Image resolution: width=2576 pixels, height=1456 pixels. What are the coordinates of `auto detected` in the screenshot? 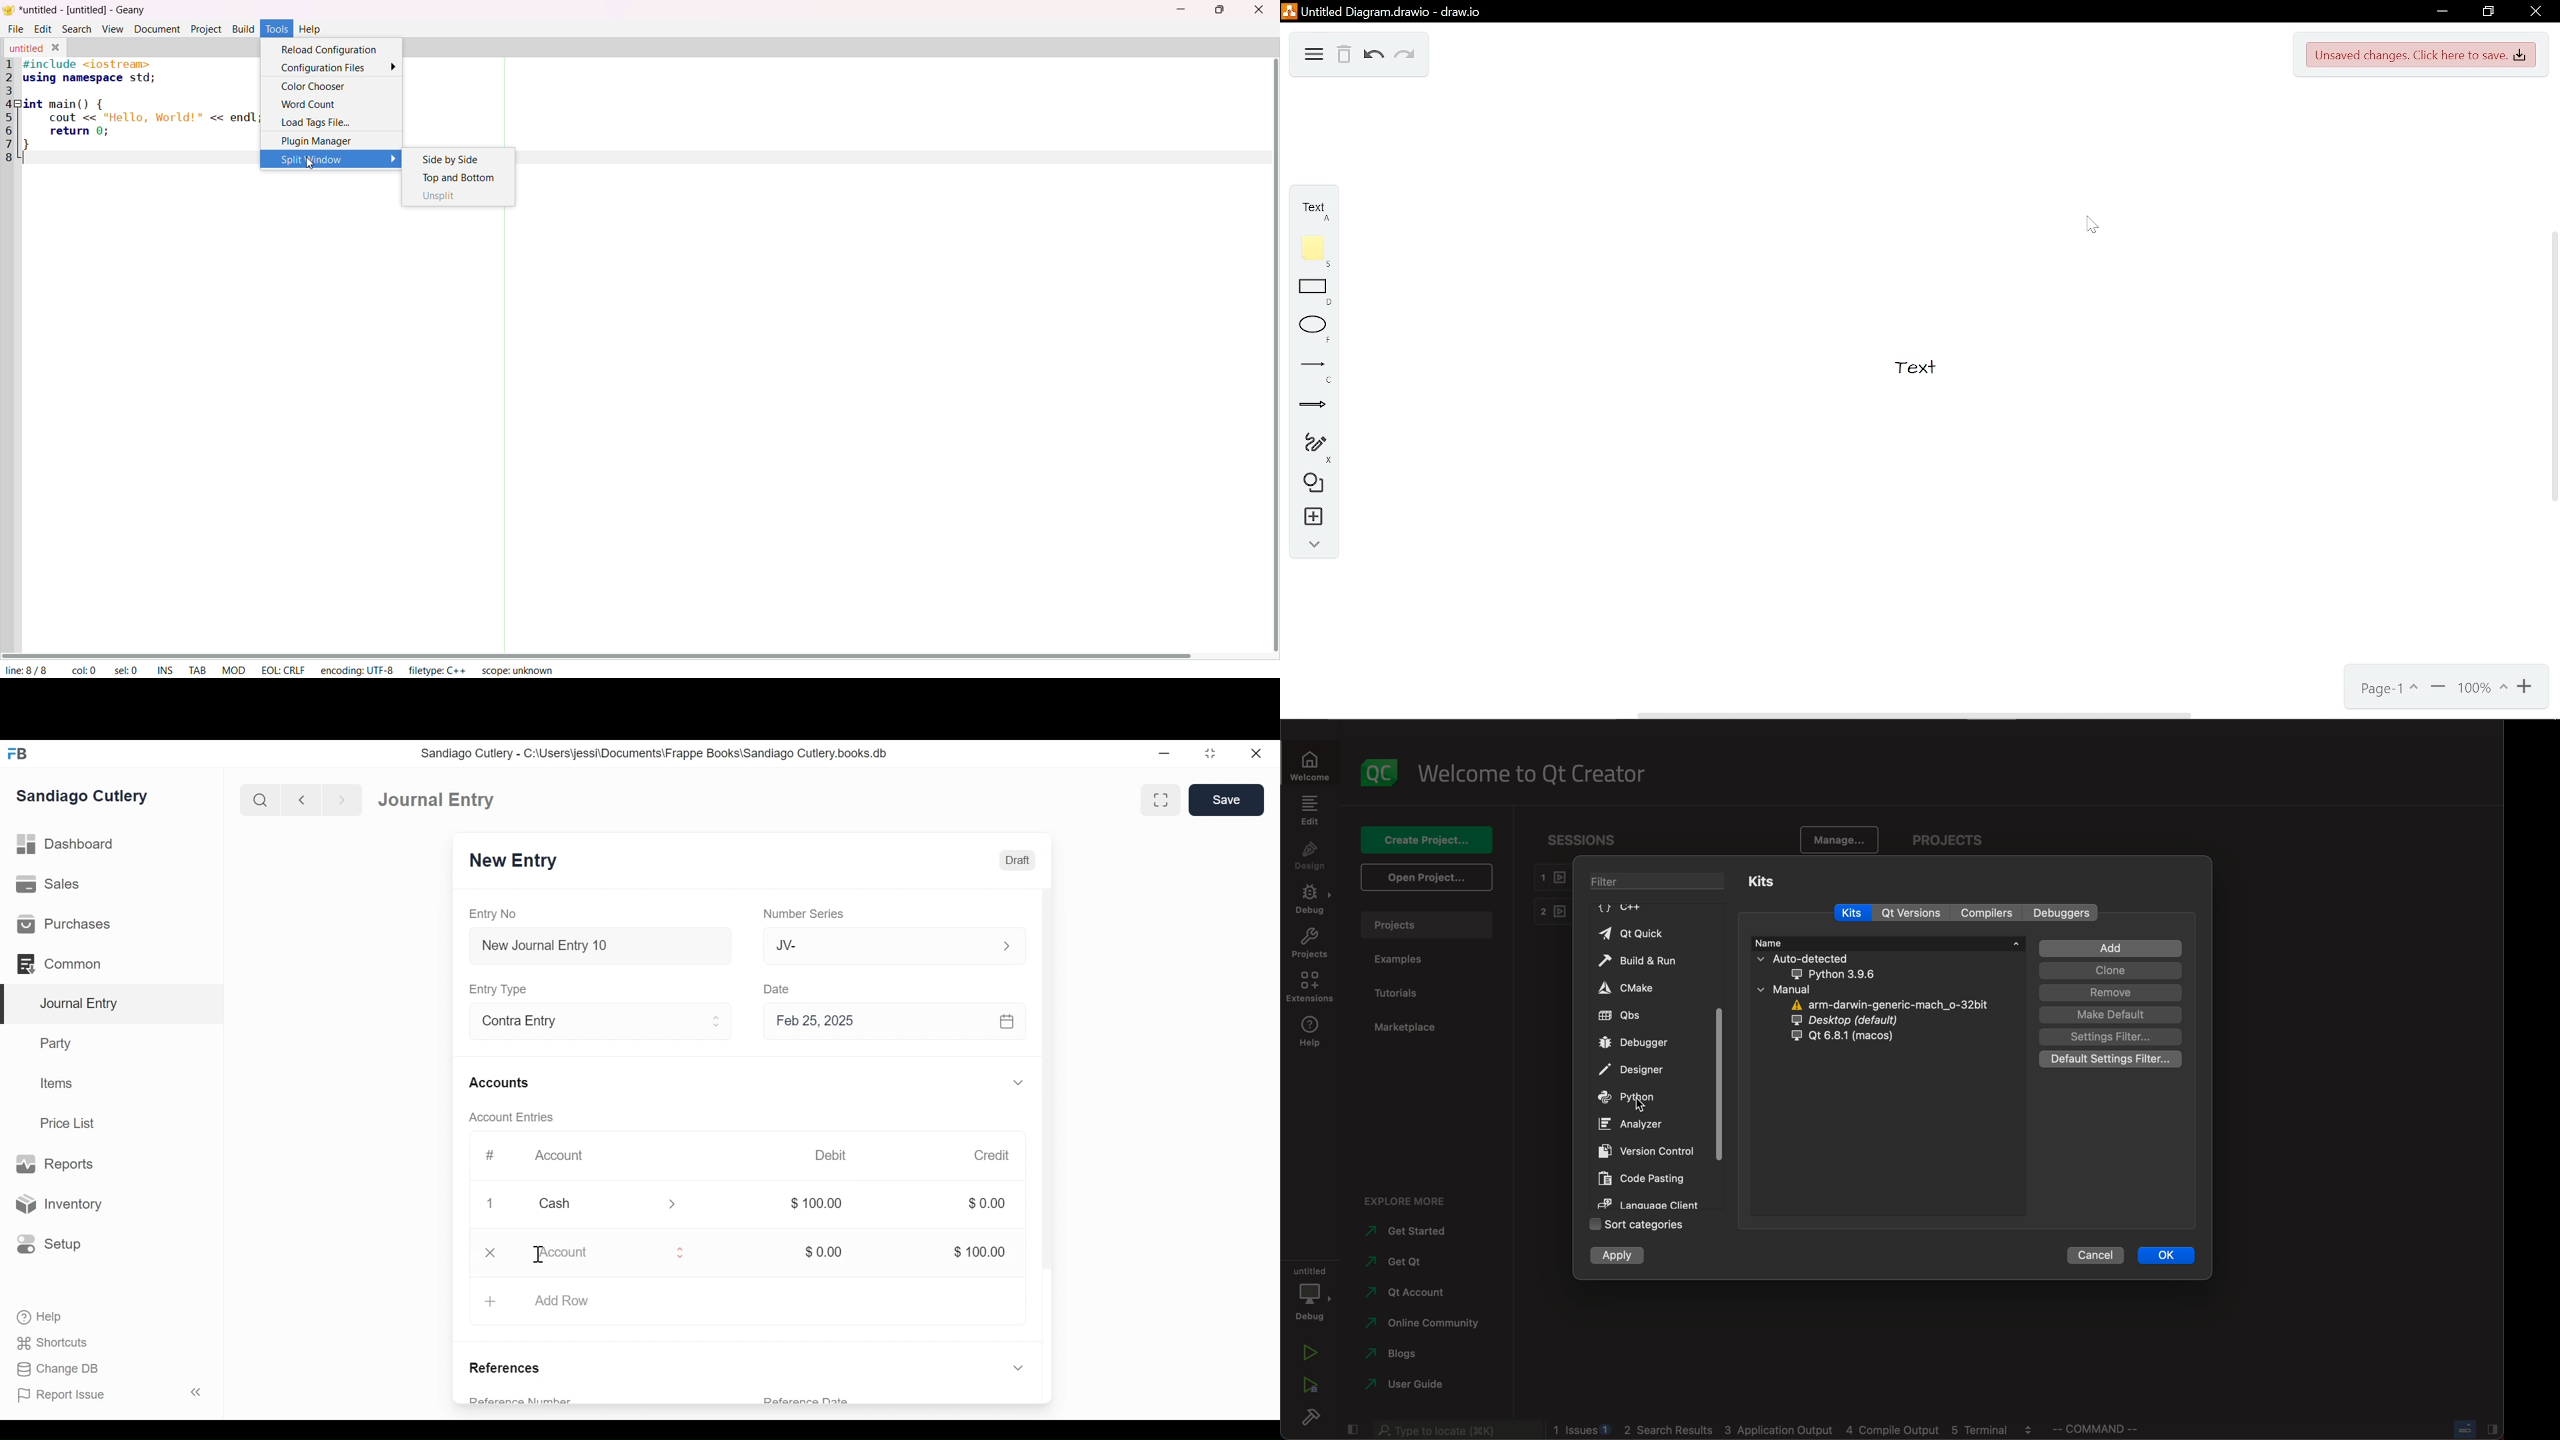 It's located at (1836, 966).